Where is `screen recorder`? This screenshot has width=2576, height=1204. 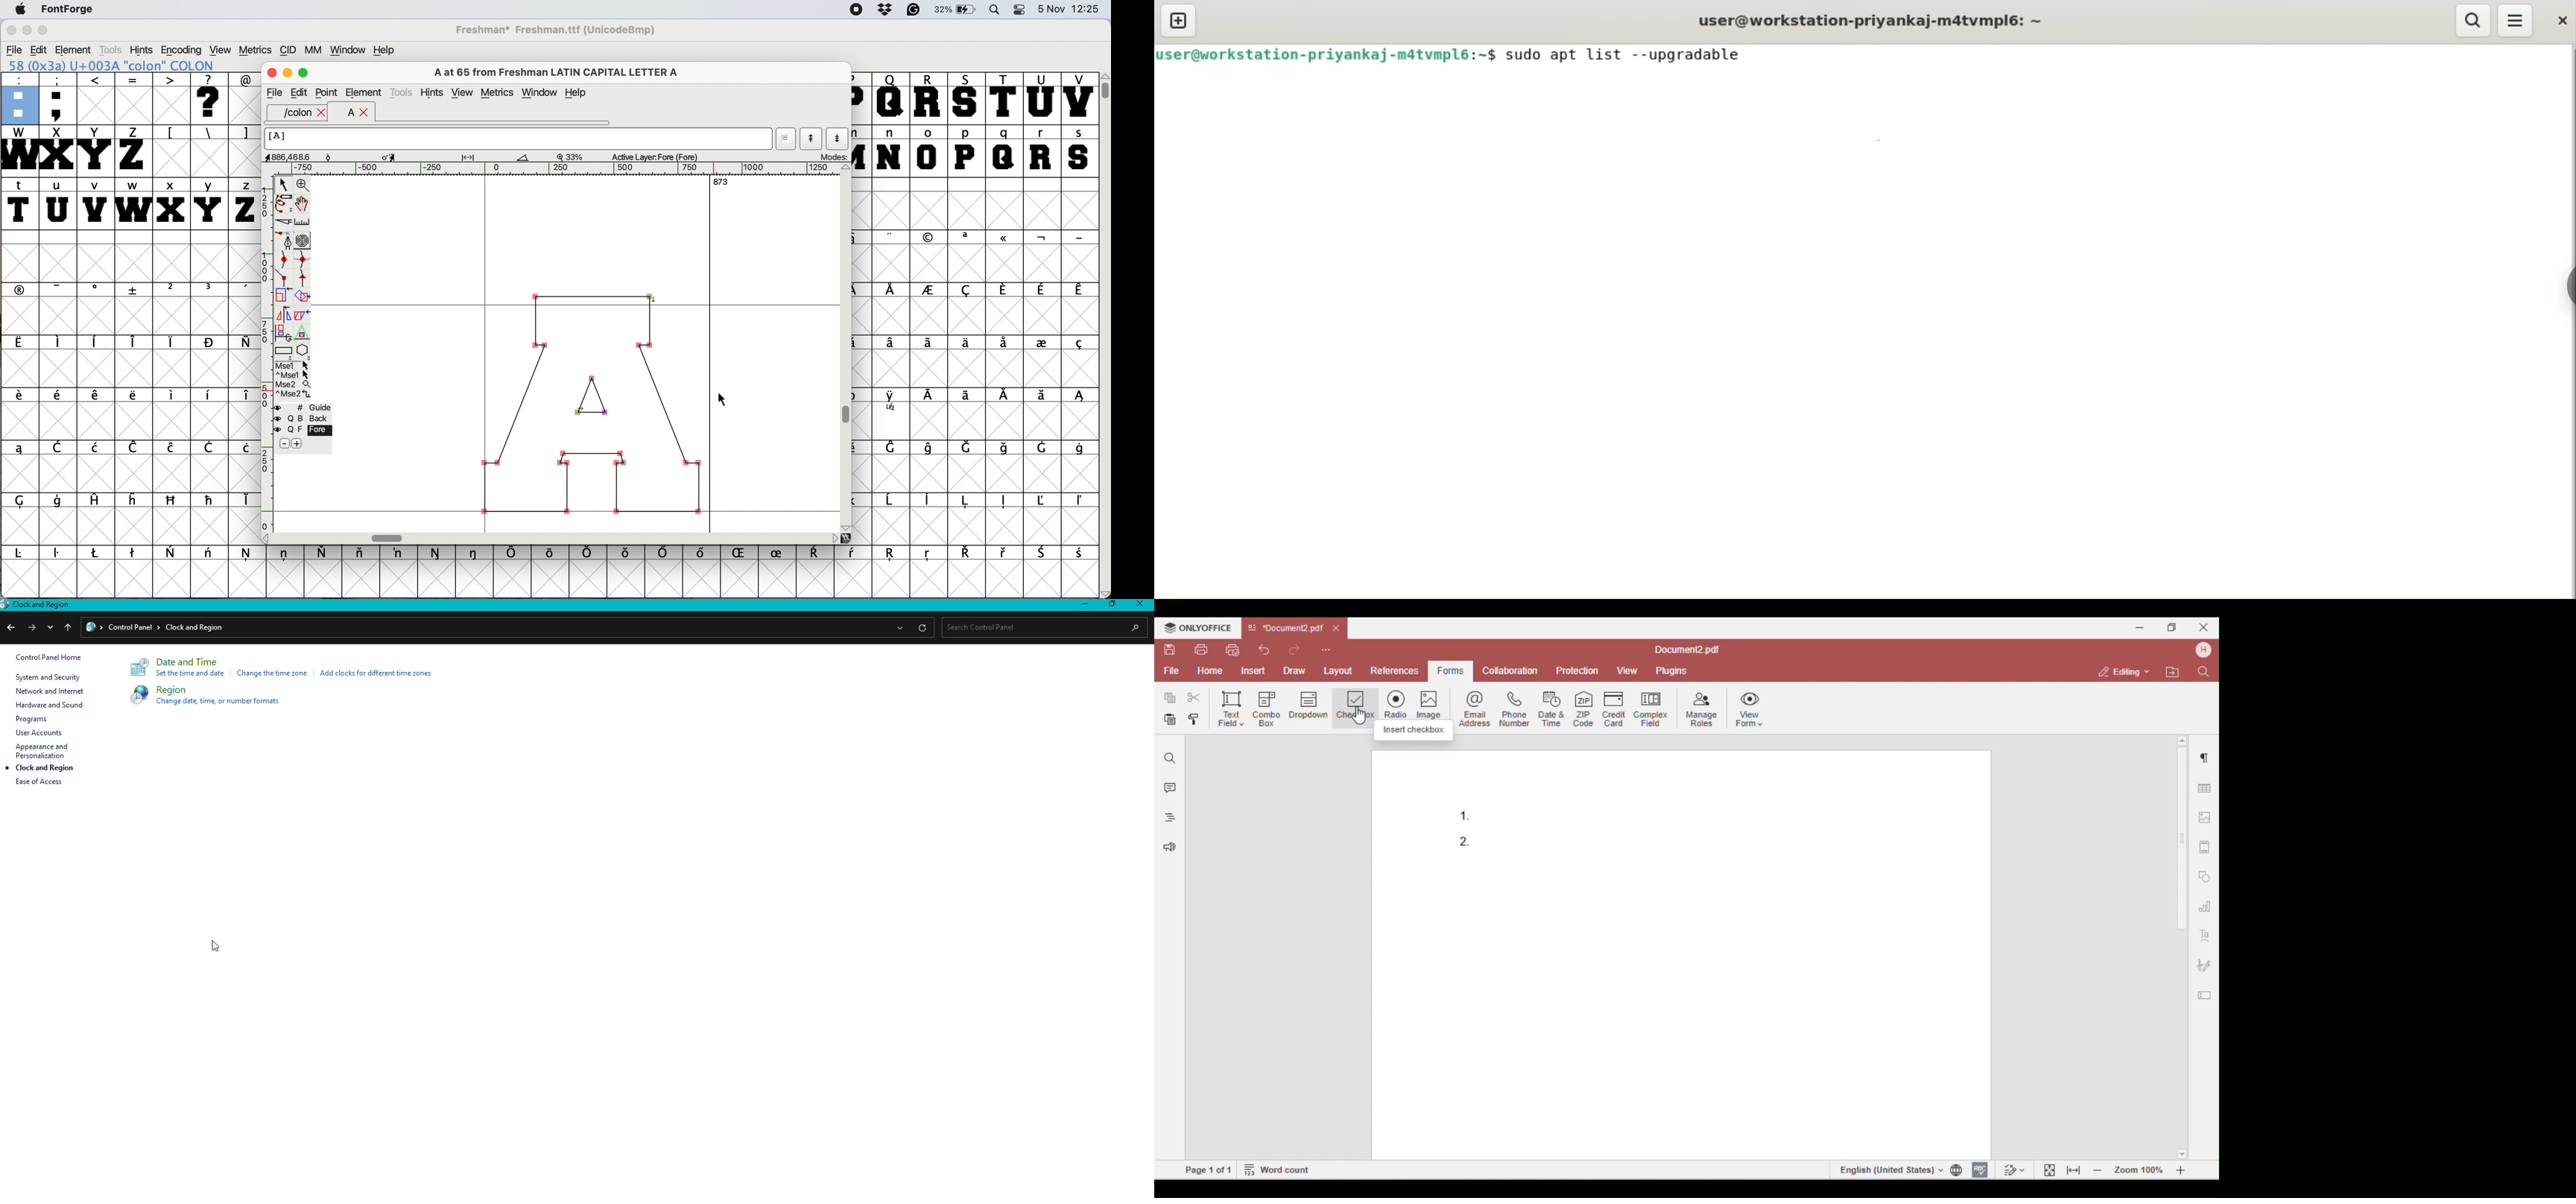 screen recorder is located at coordinates (855, 10).